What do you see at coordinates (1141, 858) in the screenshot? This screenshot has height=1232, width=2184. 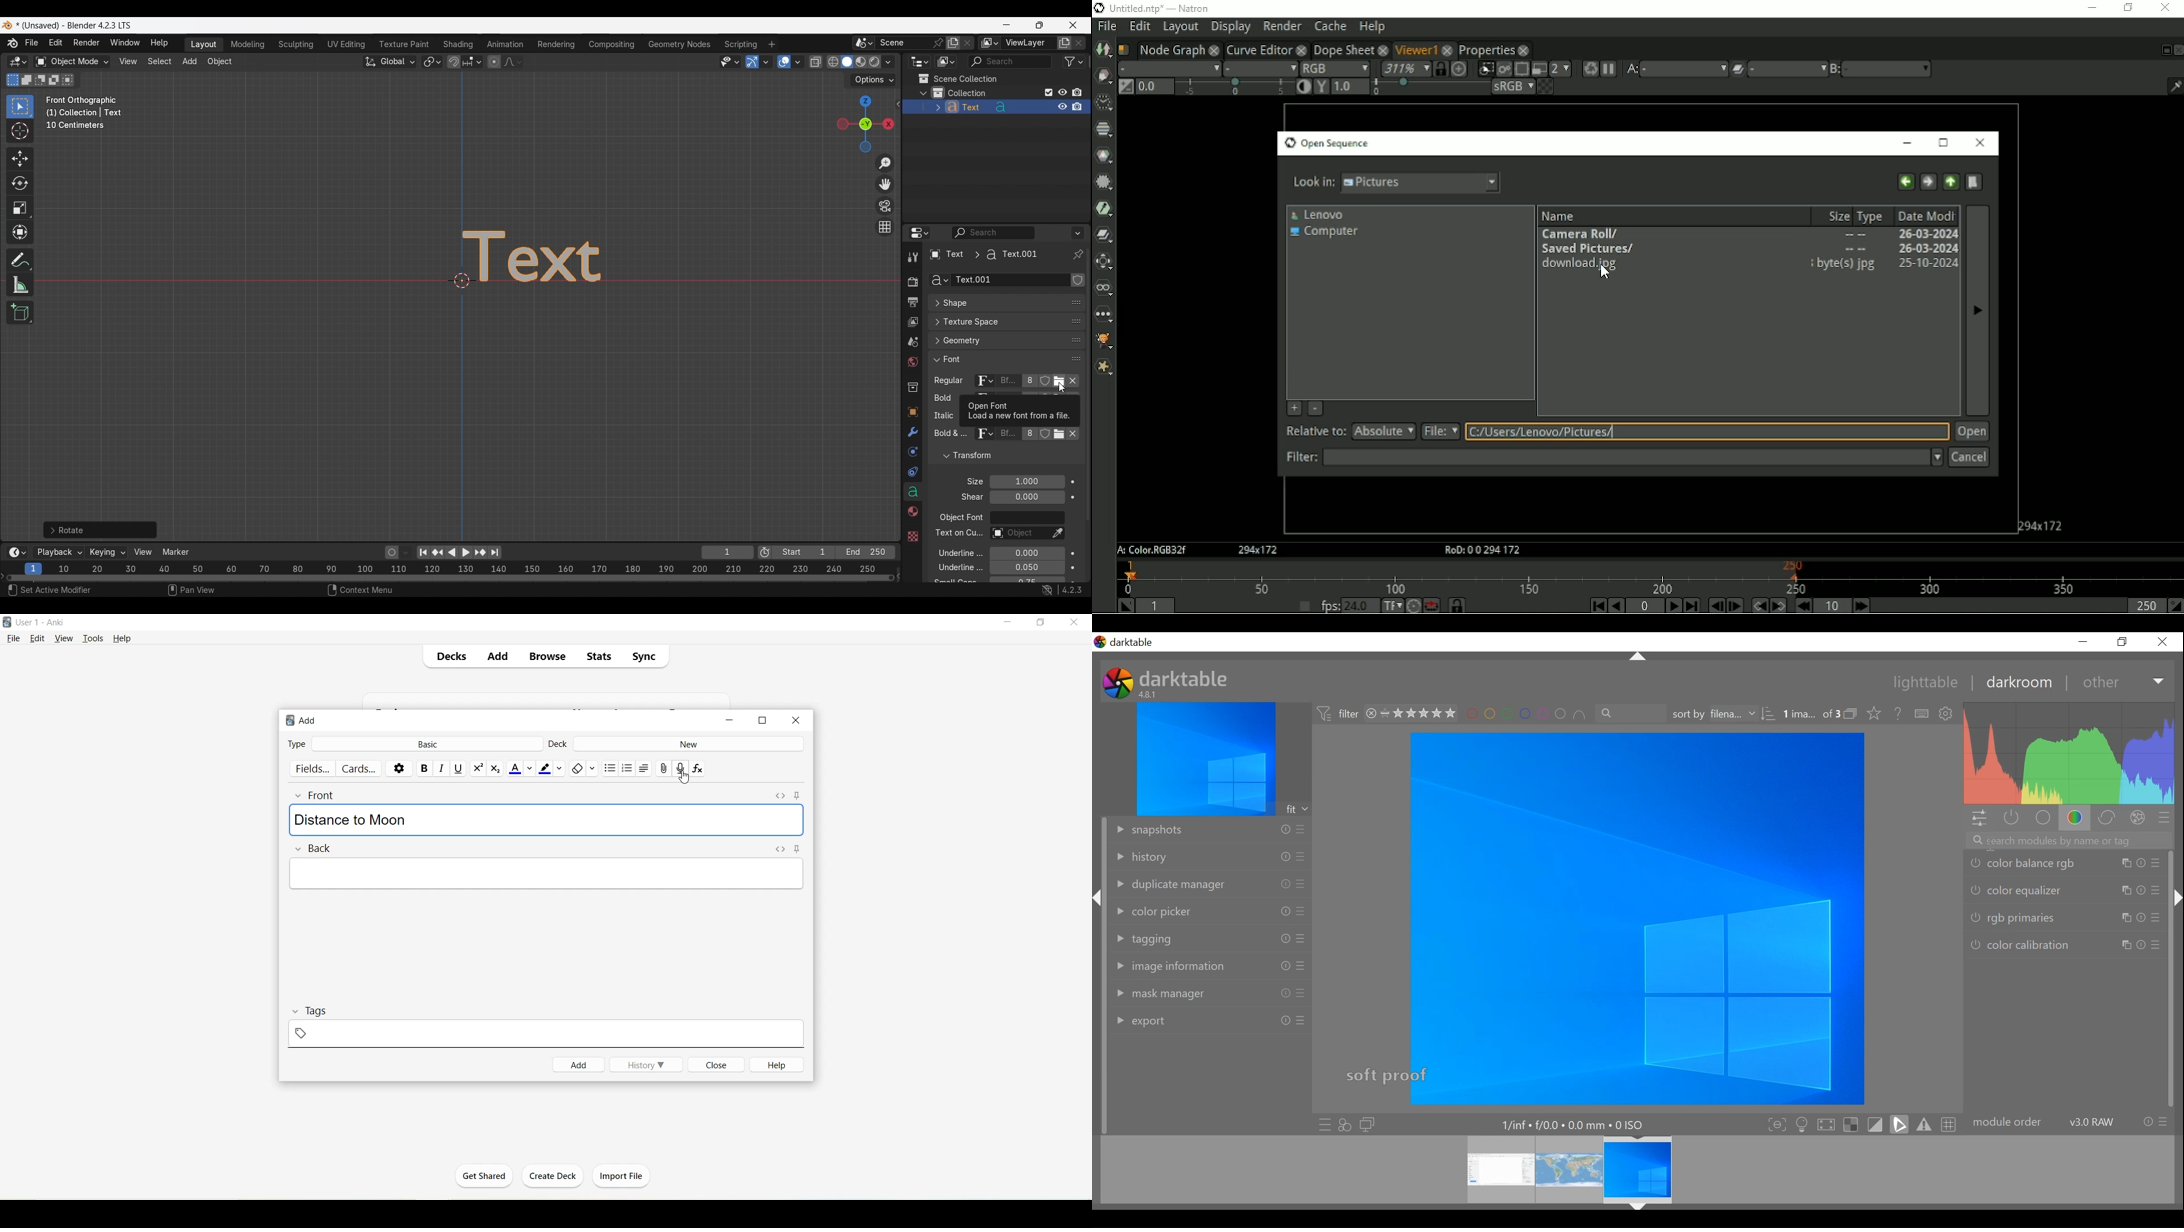 I see `history` at bounding box center [1141, 858].